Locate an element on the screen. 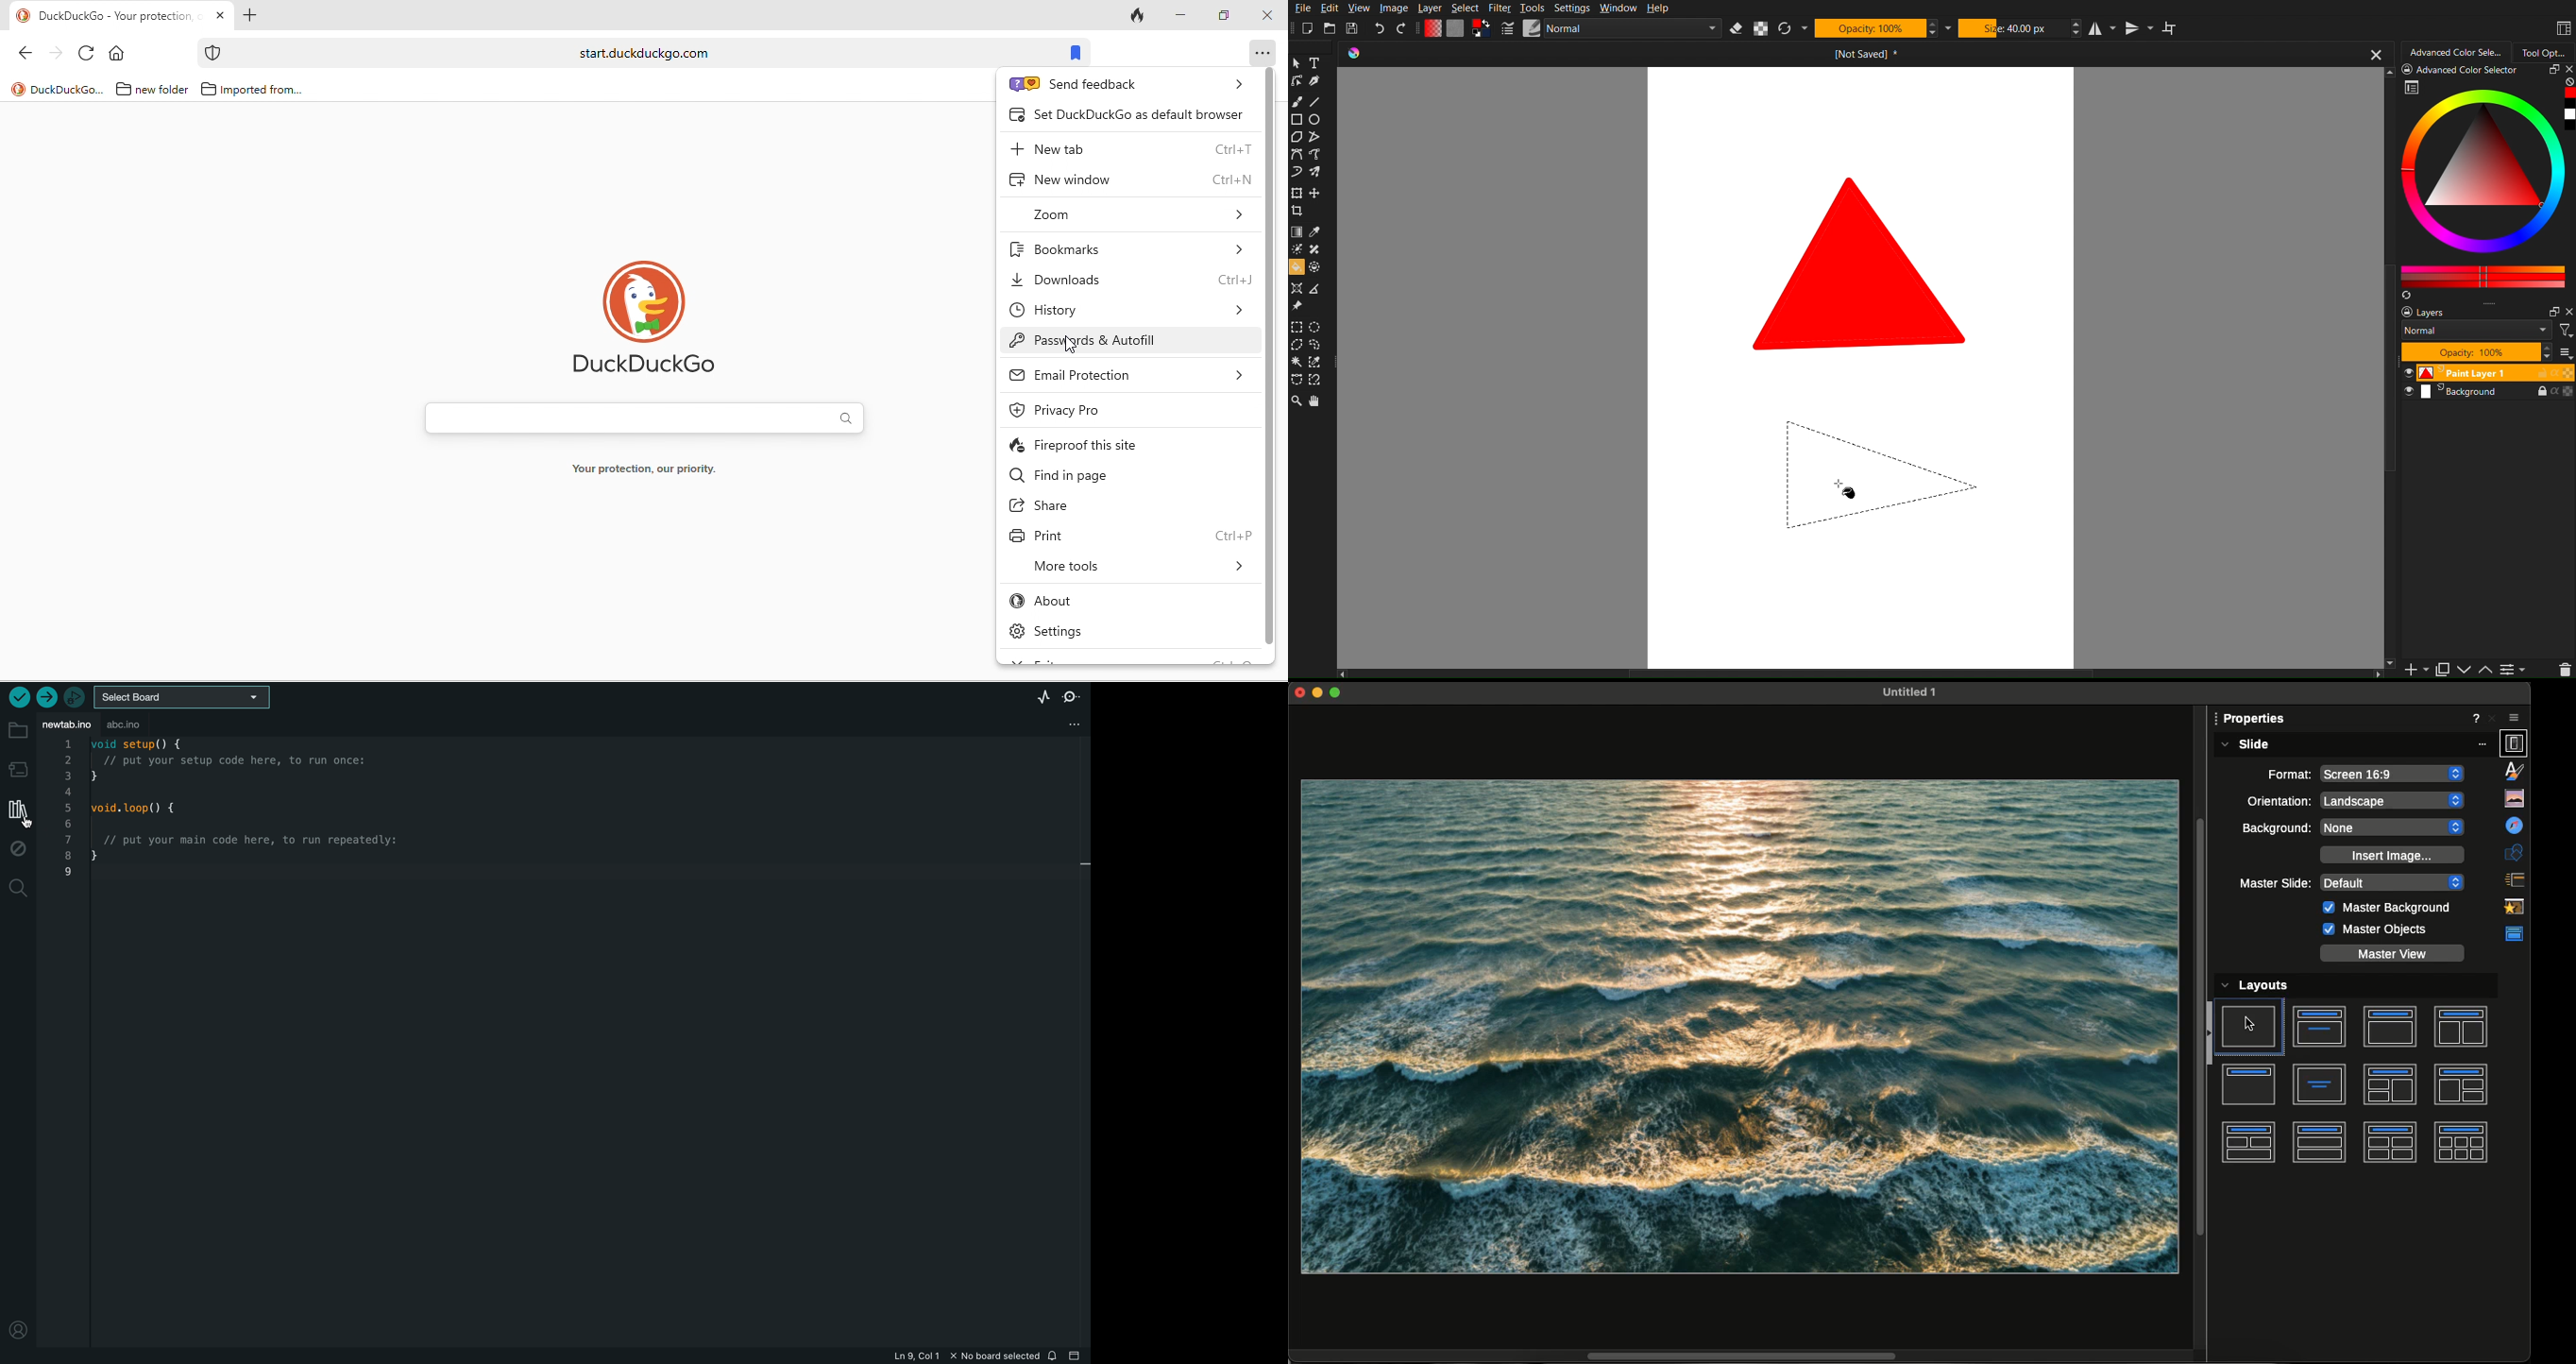  imported from is located at coordinates (263, 91).